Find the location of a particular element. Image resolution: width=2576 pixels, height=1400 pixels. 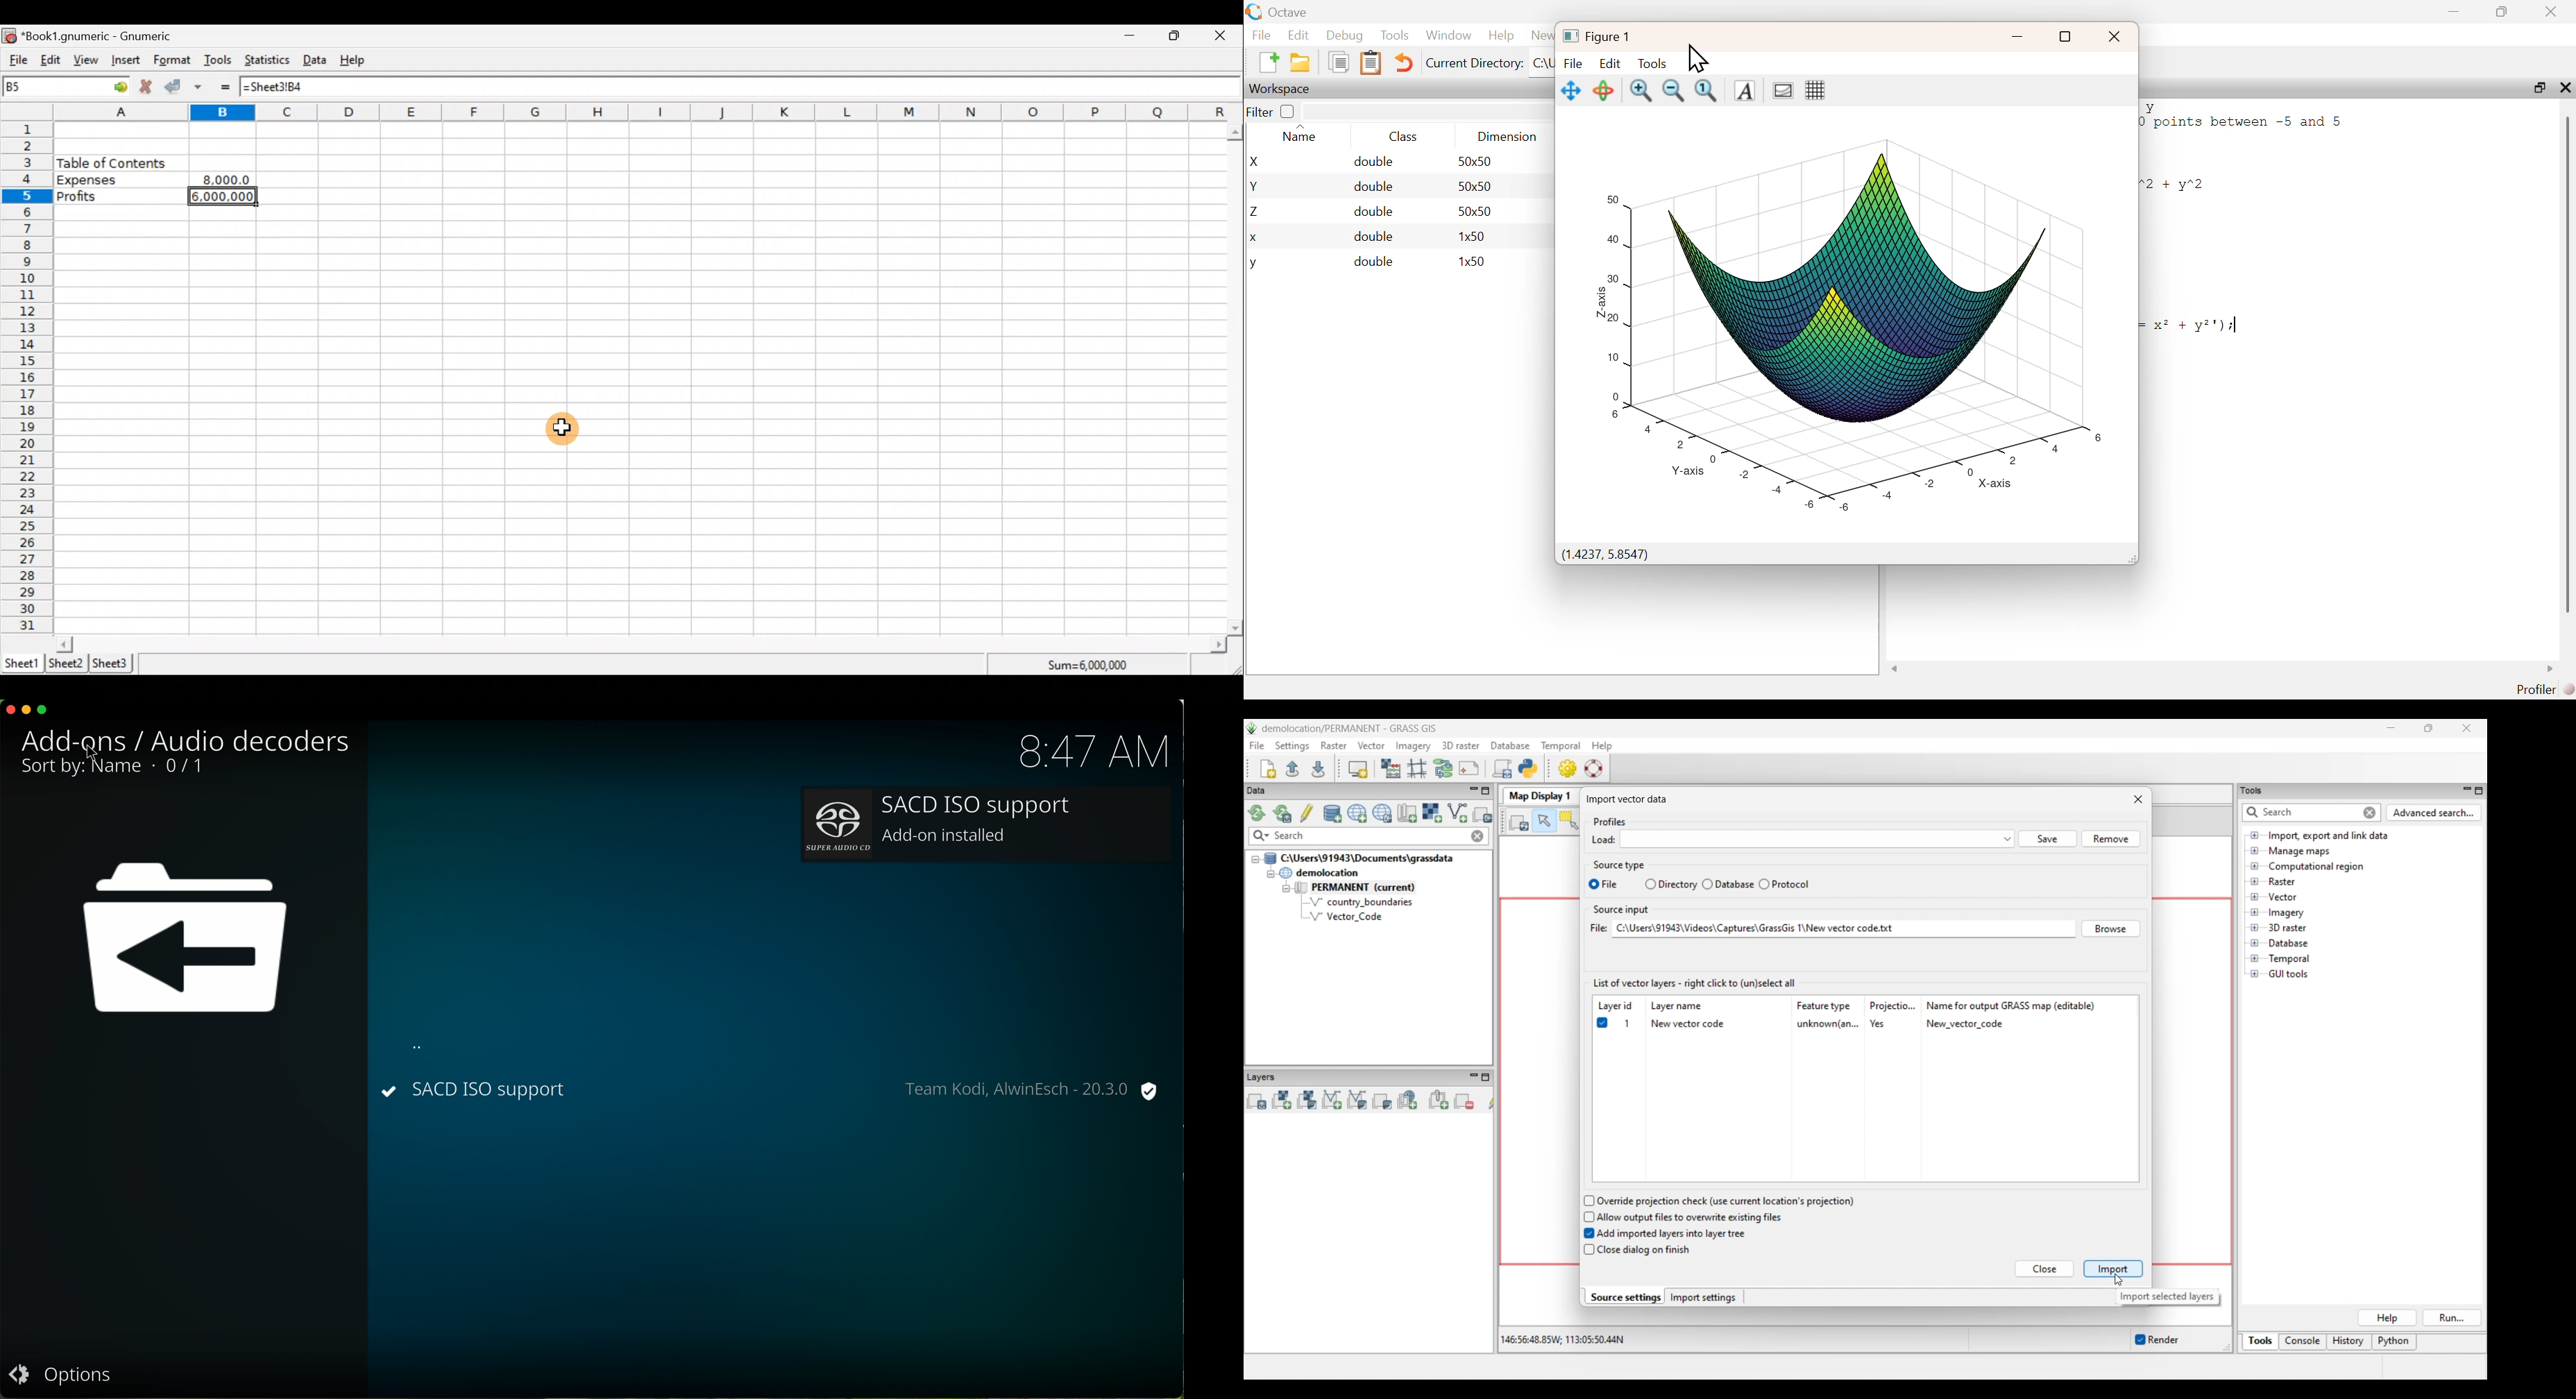

Octave is located at coordinates (1289, 12).